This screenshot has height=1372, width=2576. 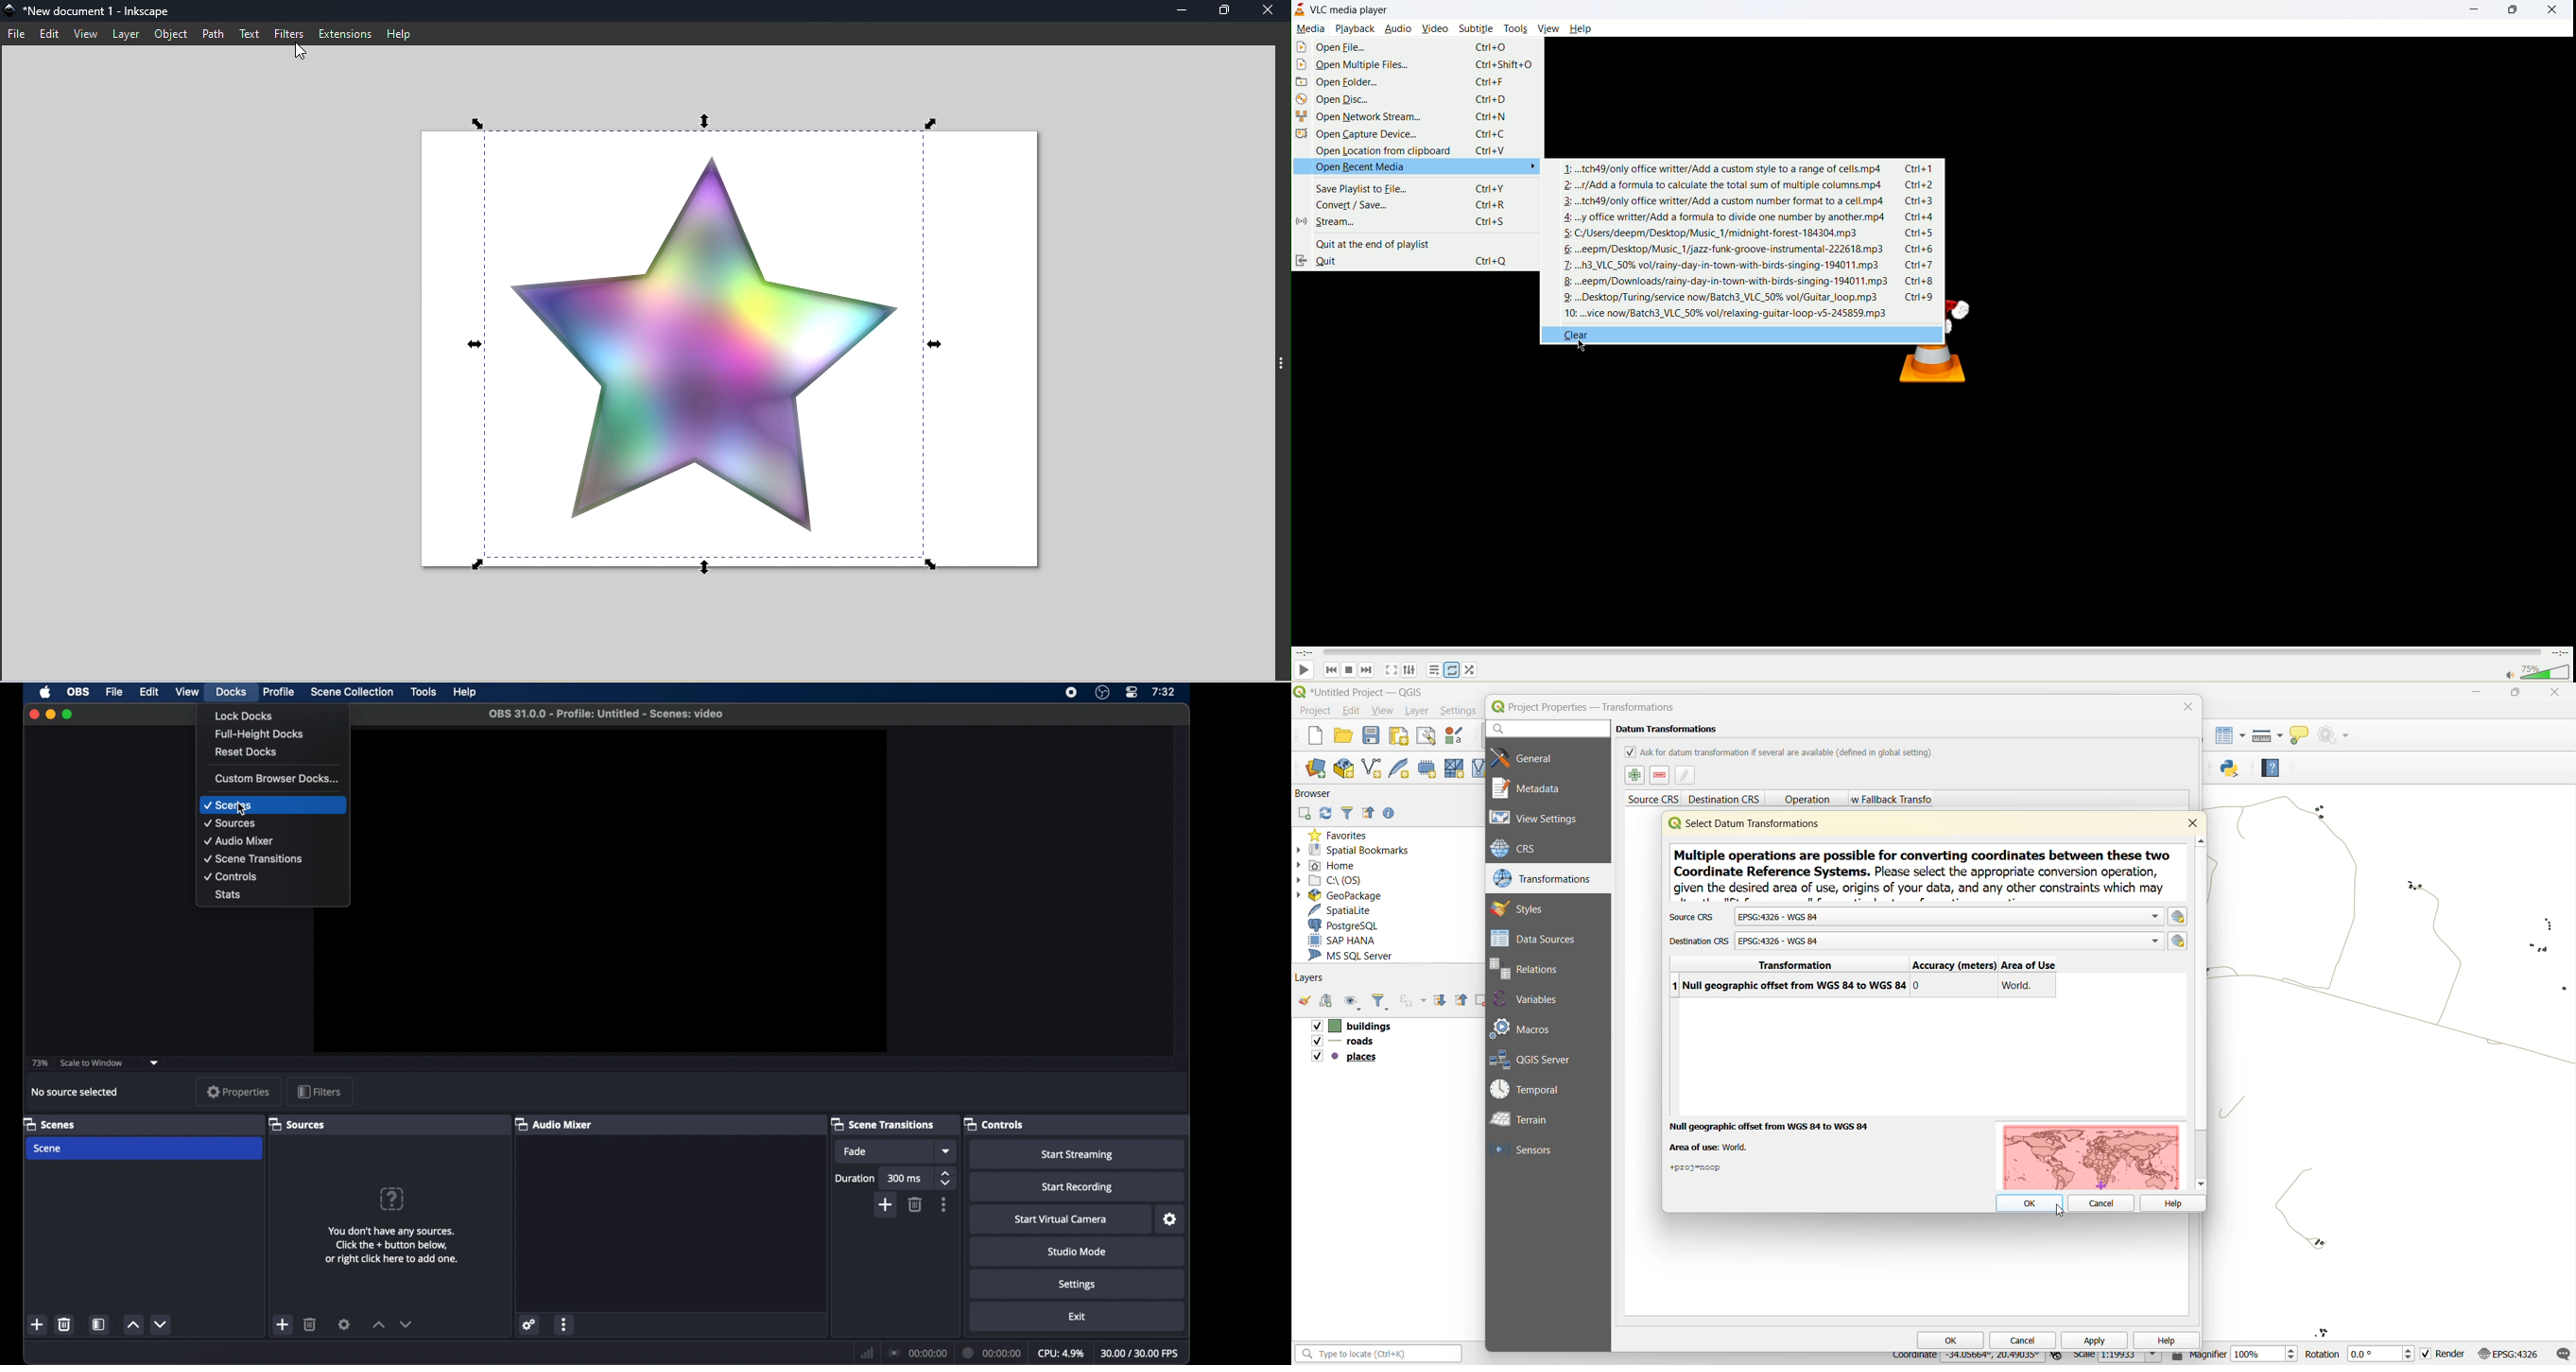 What do you see at coordinates (1313, 737) in the screenshot?
I see `new` at bounding box center [1313, 737].